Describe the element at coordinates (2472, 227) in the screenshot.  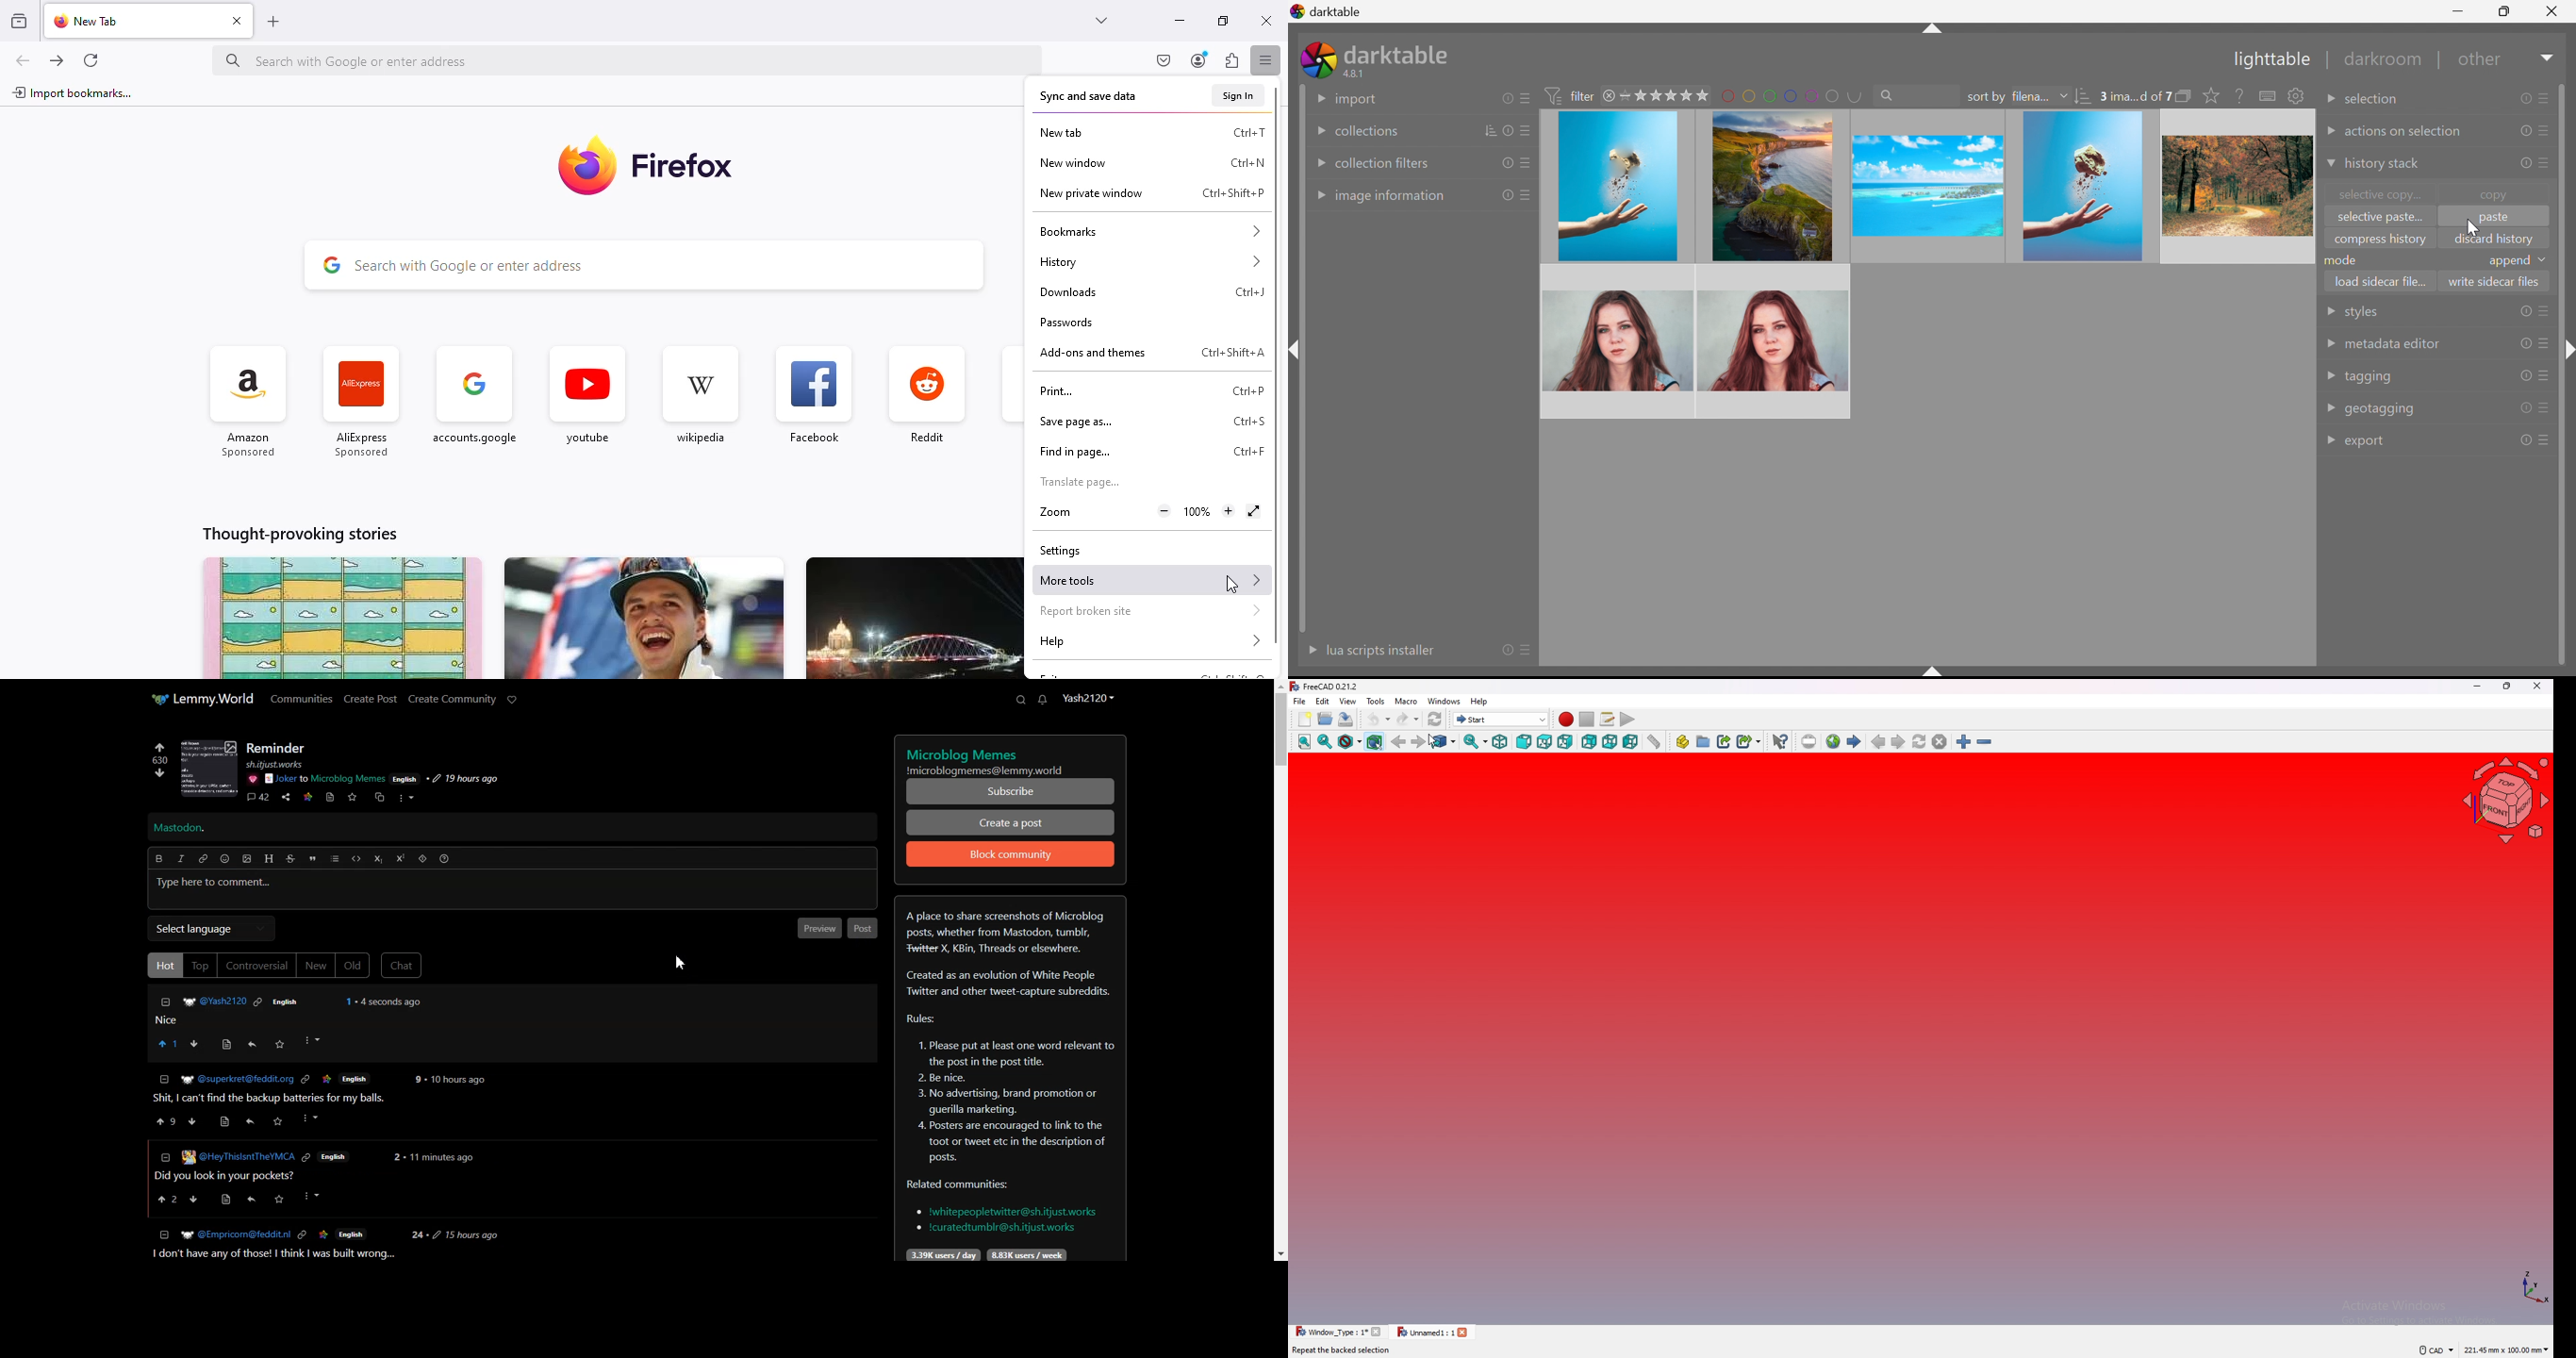
I see `Cursor` at that location.